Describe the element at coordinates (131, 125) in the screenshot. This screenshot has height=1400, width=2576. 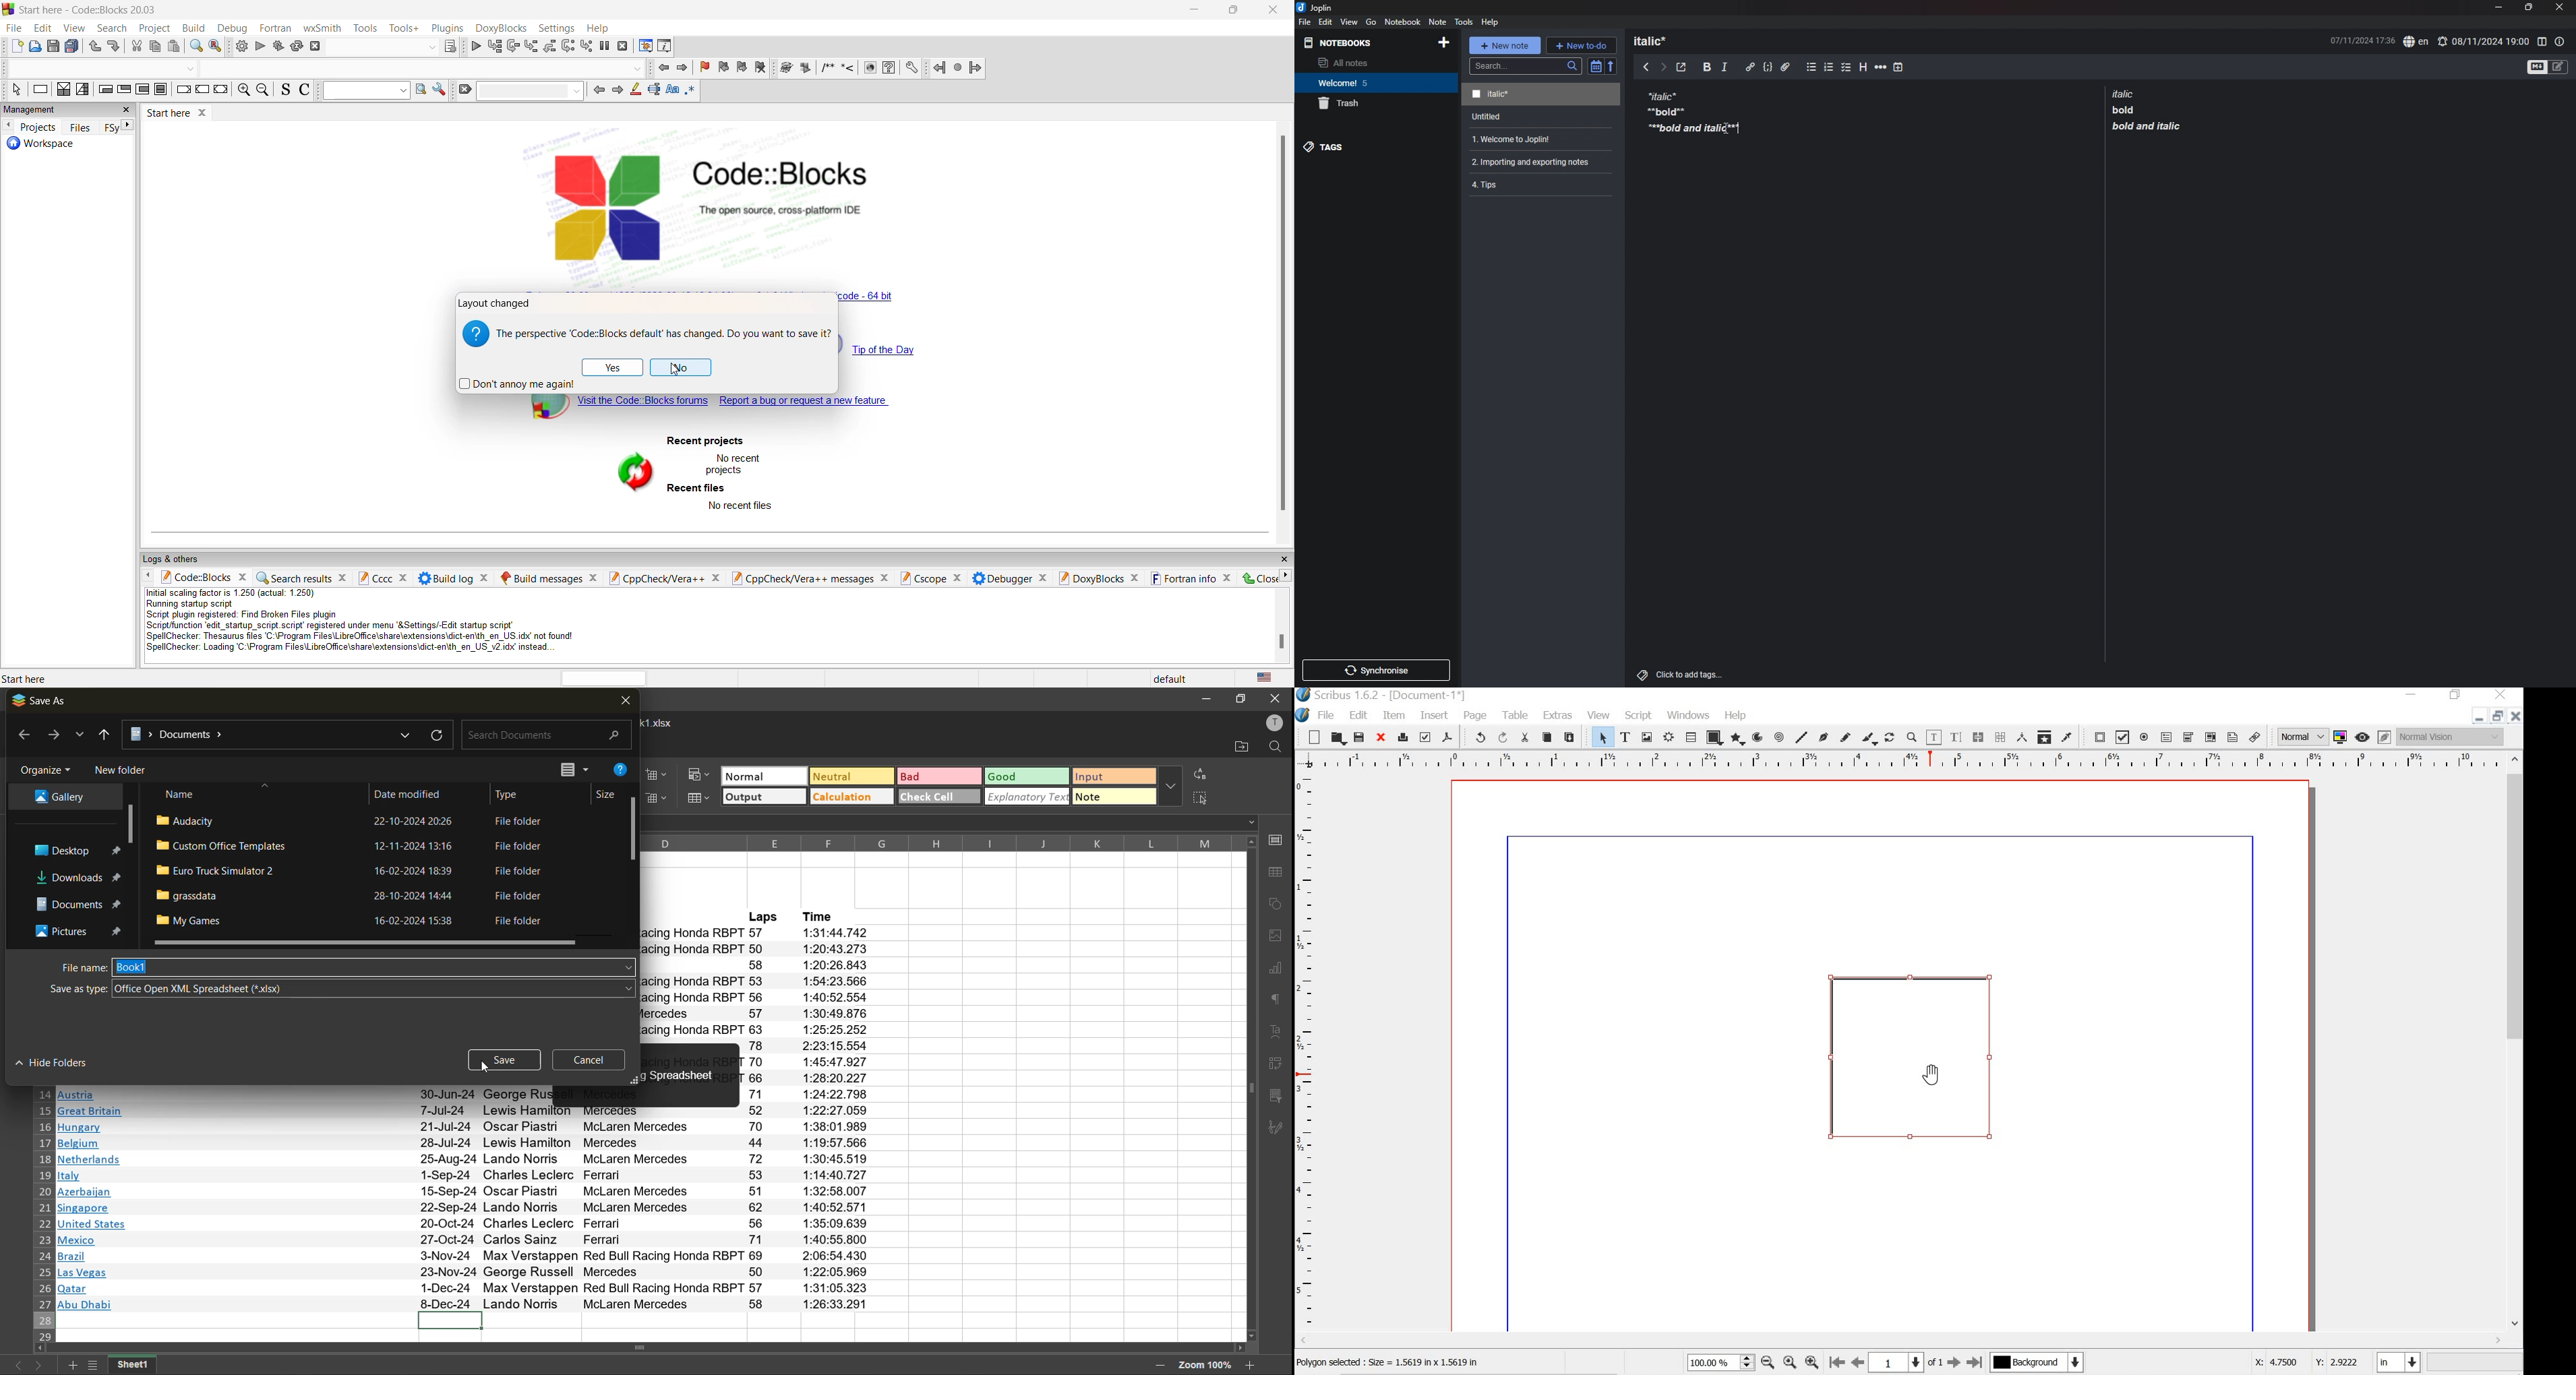
I see `move right` at that location.